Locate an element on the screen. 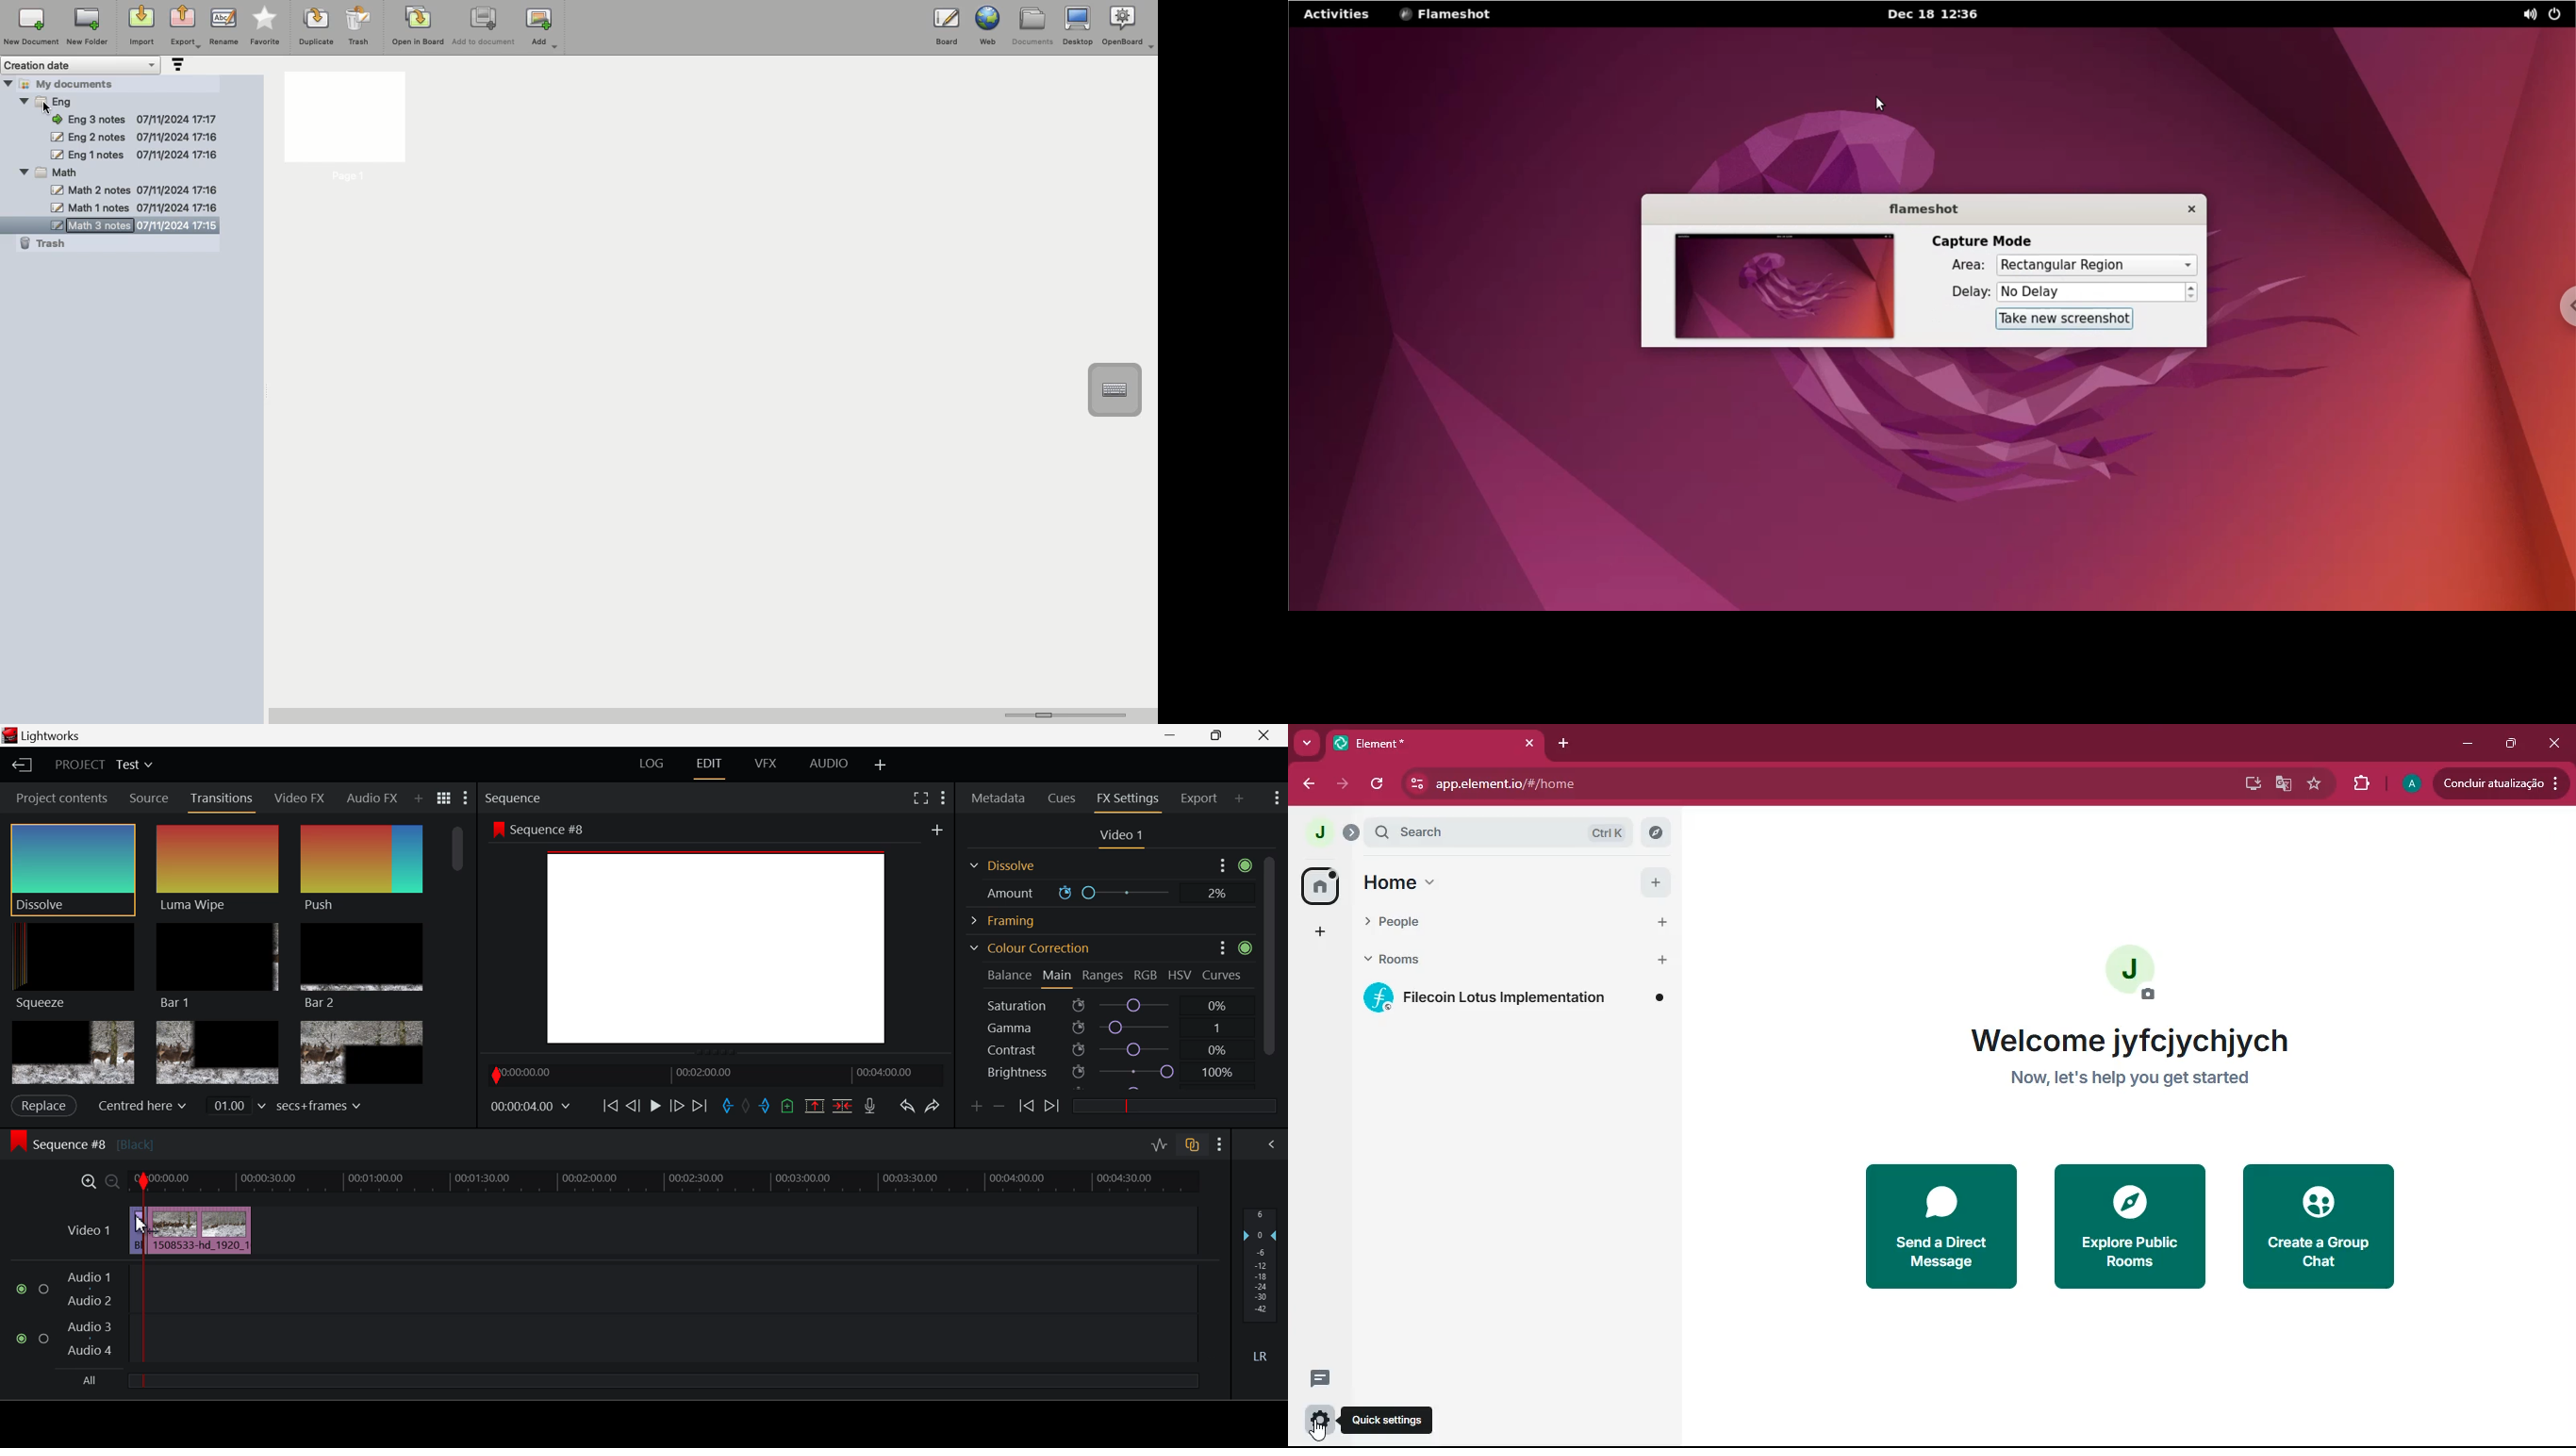 This screenshot has height=1456, width=2576. Mark Cue is located at coordinates (786, 1107).